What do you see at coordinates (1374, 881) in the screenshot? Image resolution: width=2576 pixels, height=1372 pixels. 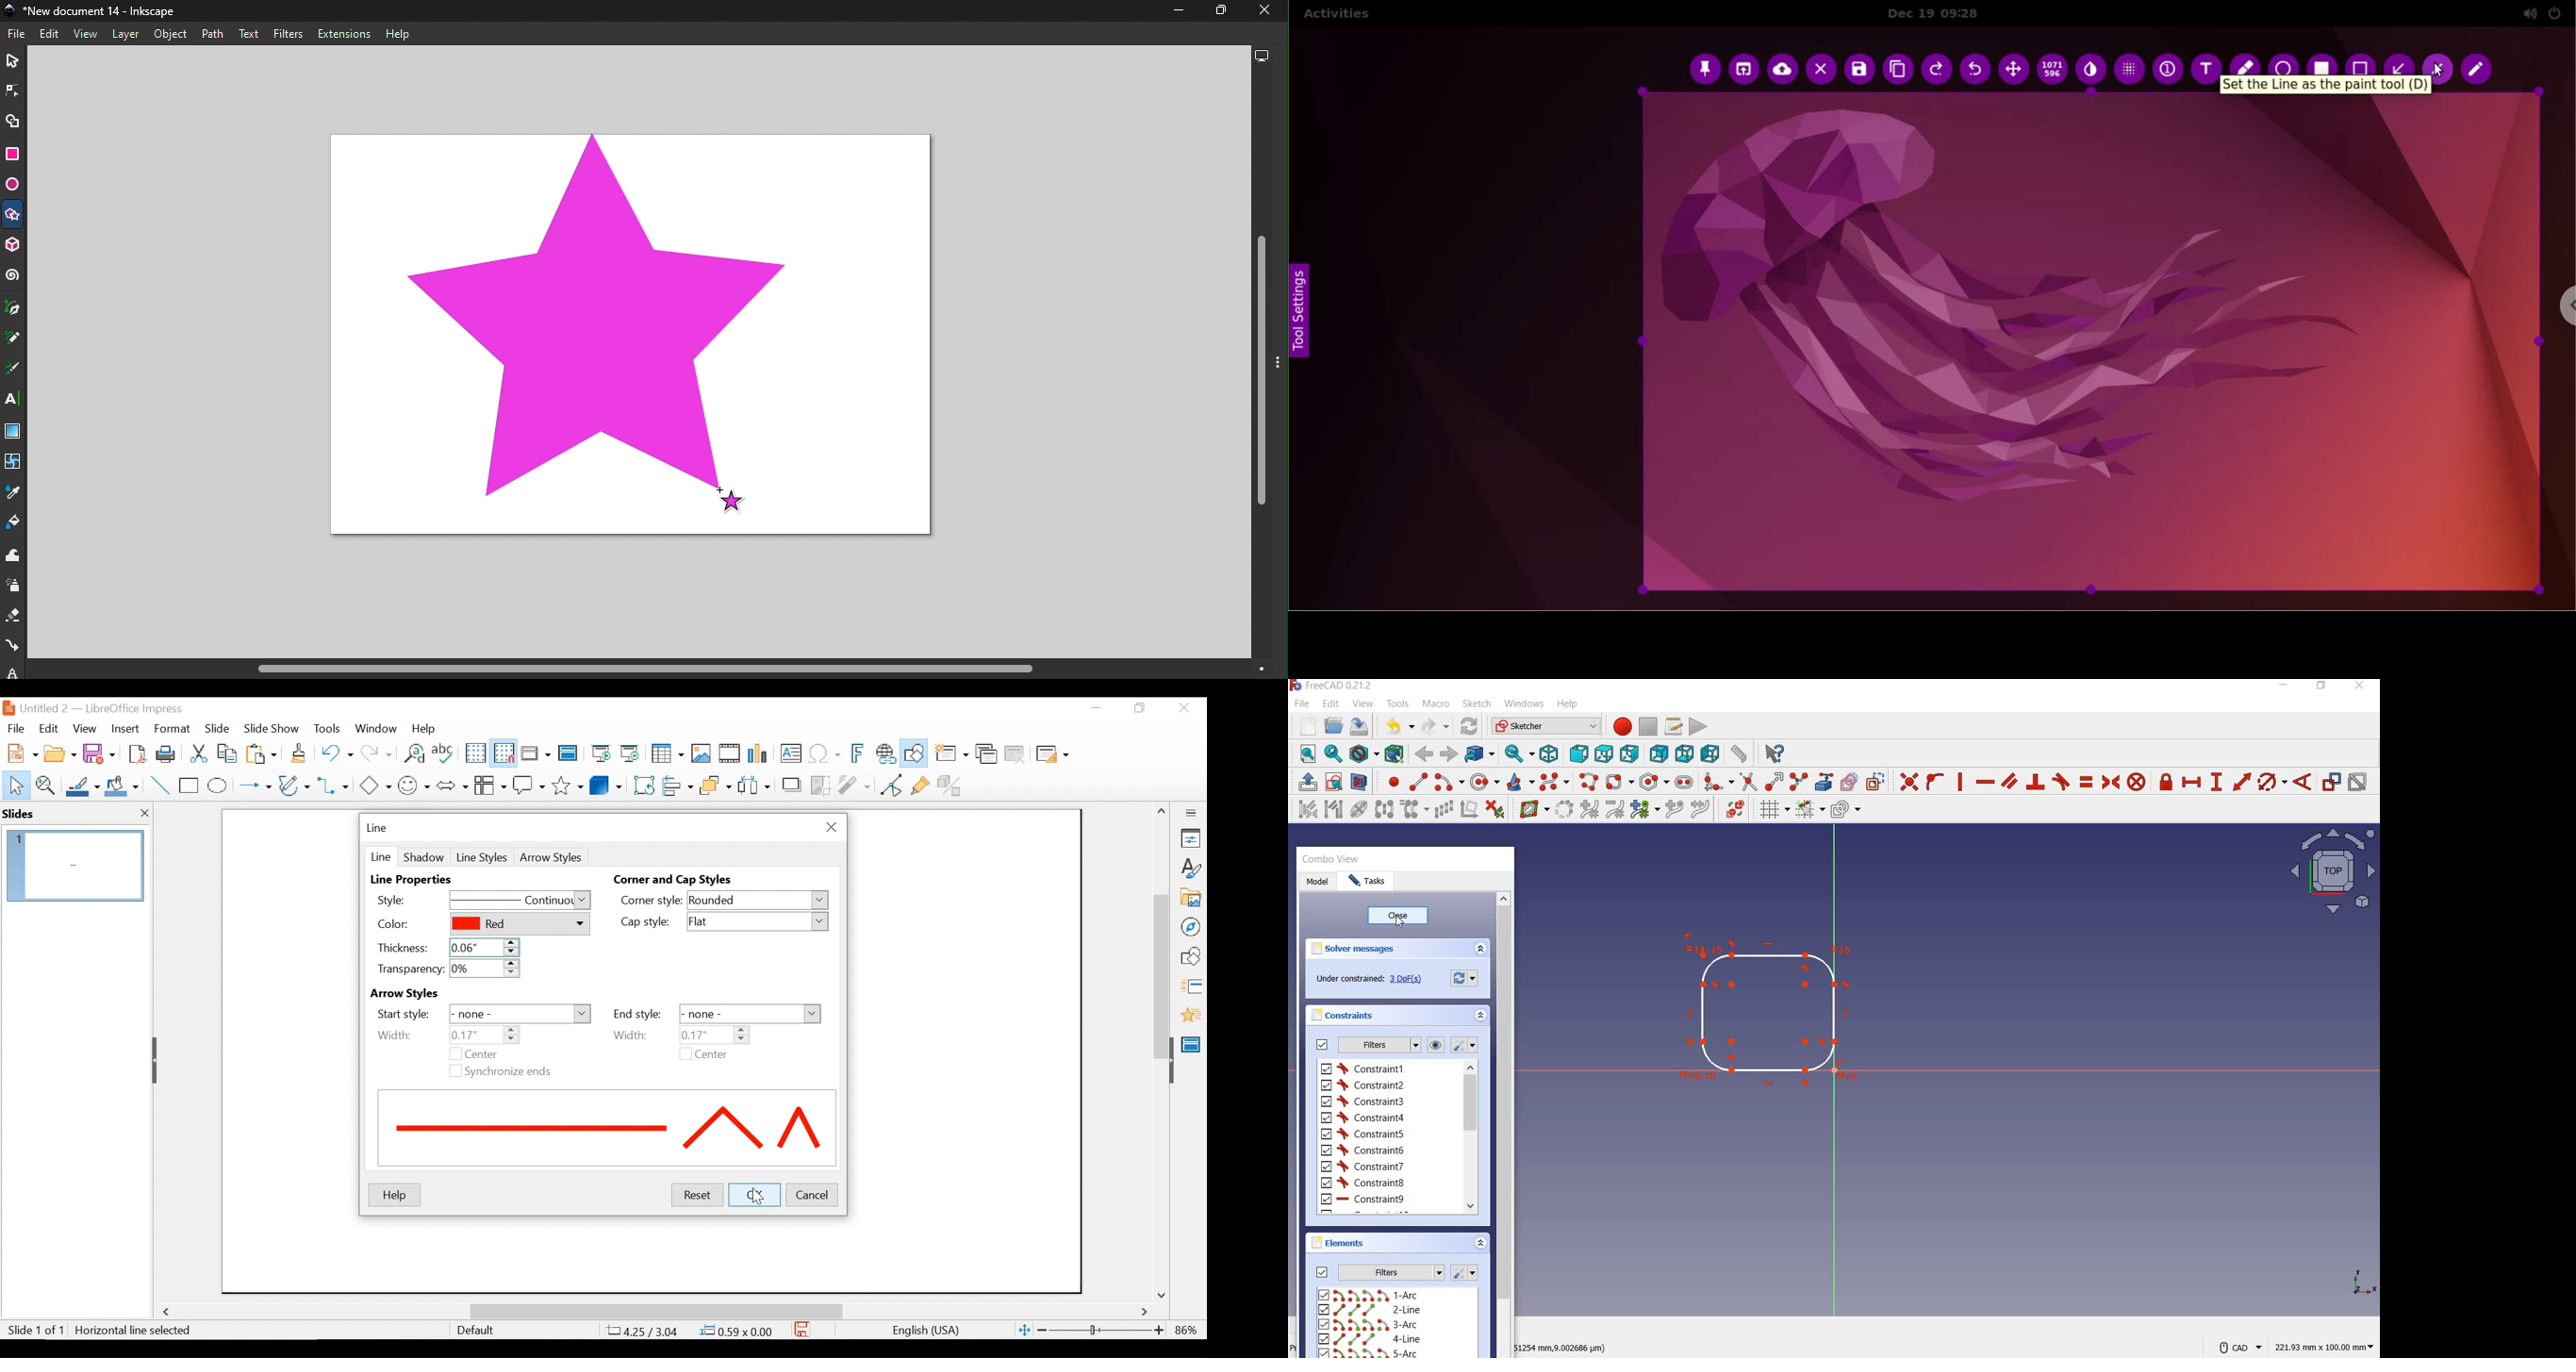 I see `tasks` at bounding box center [1374, 881].